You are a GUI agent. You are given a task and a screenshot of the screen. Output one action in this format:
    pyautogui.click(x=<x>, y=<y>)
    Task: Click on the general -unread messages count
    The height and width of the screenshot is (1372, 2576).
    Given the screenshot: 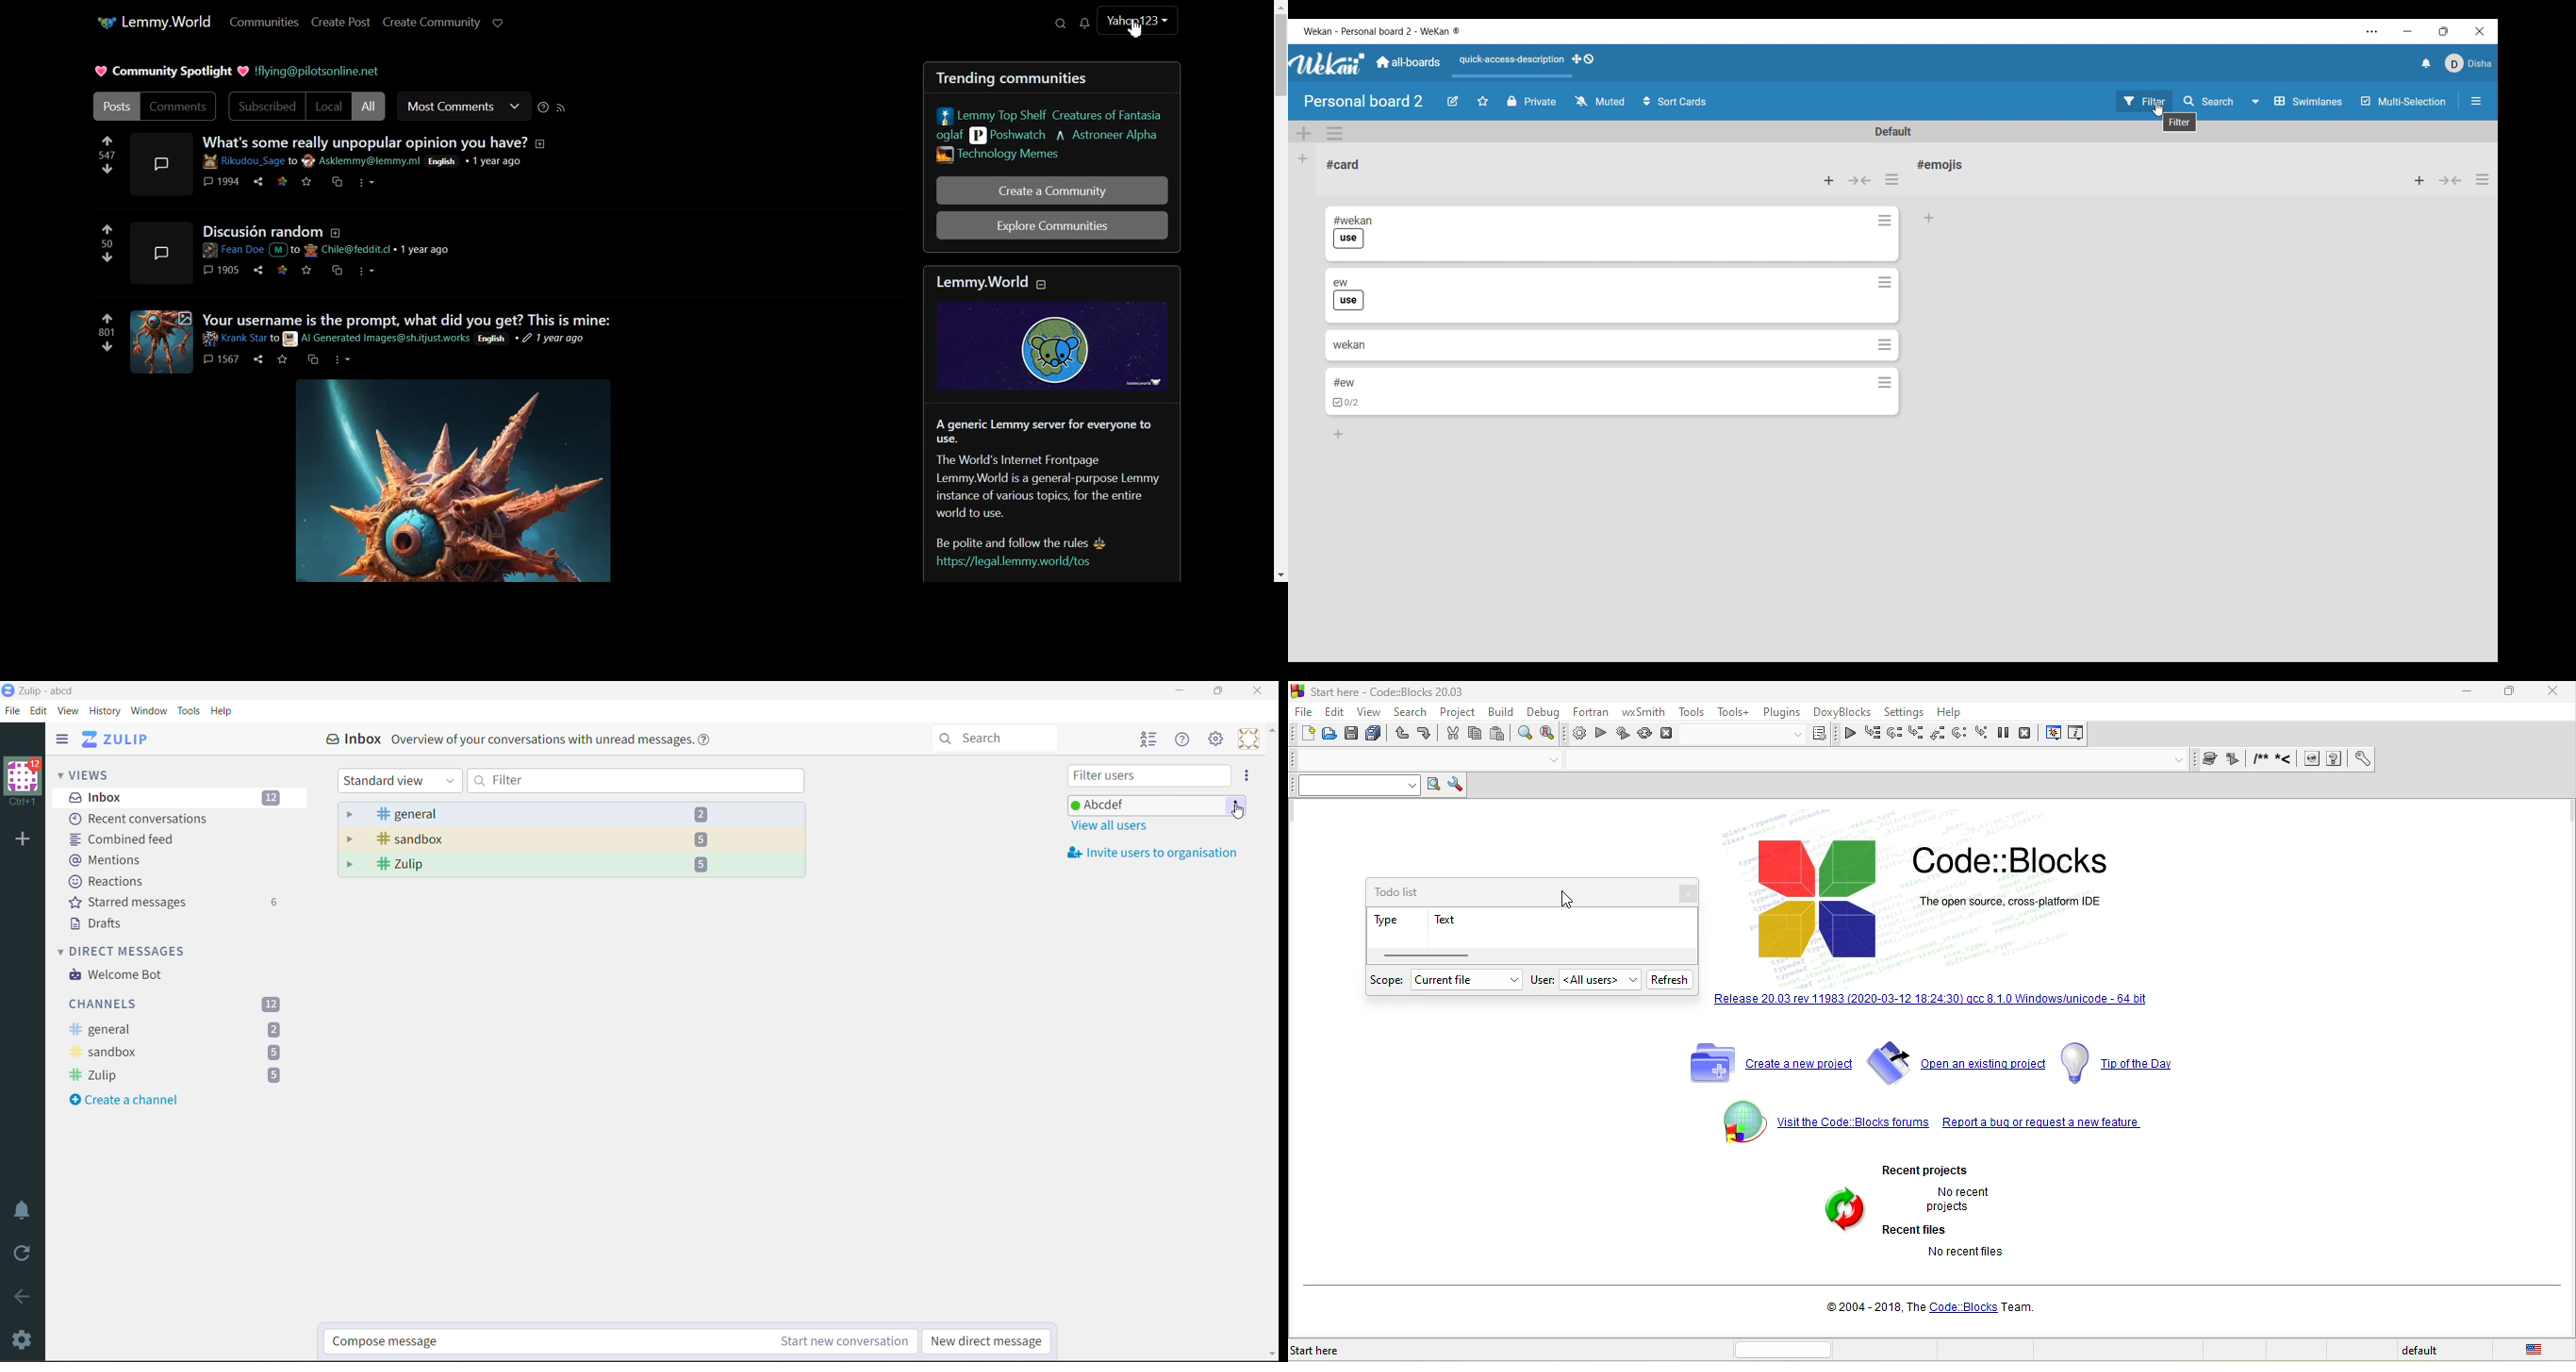 What is the action you would take?
    pyautogui.click(x=177, y=1029)
    